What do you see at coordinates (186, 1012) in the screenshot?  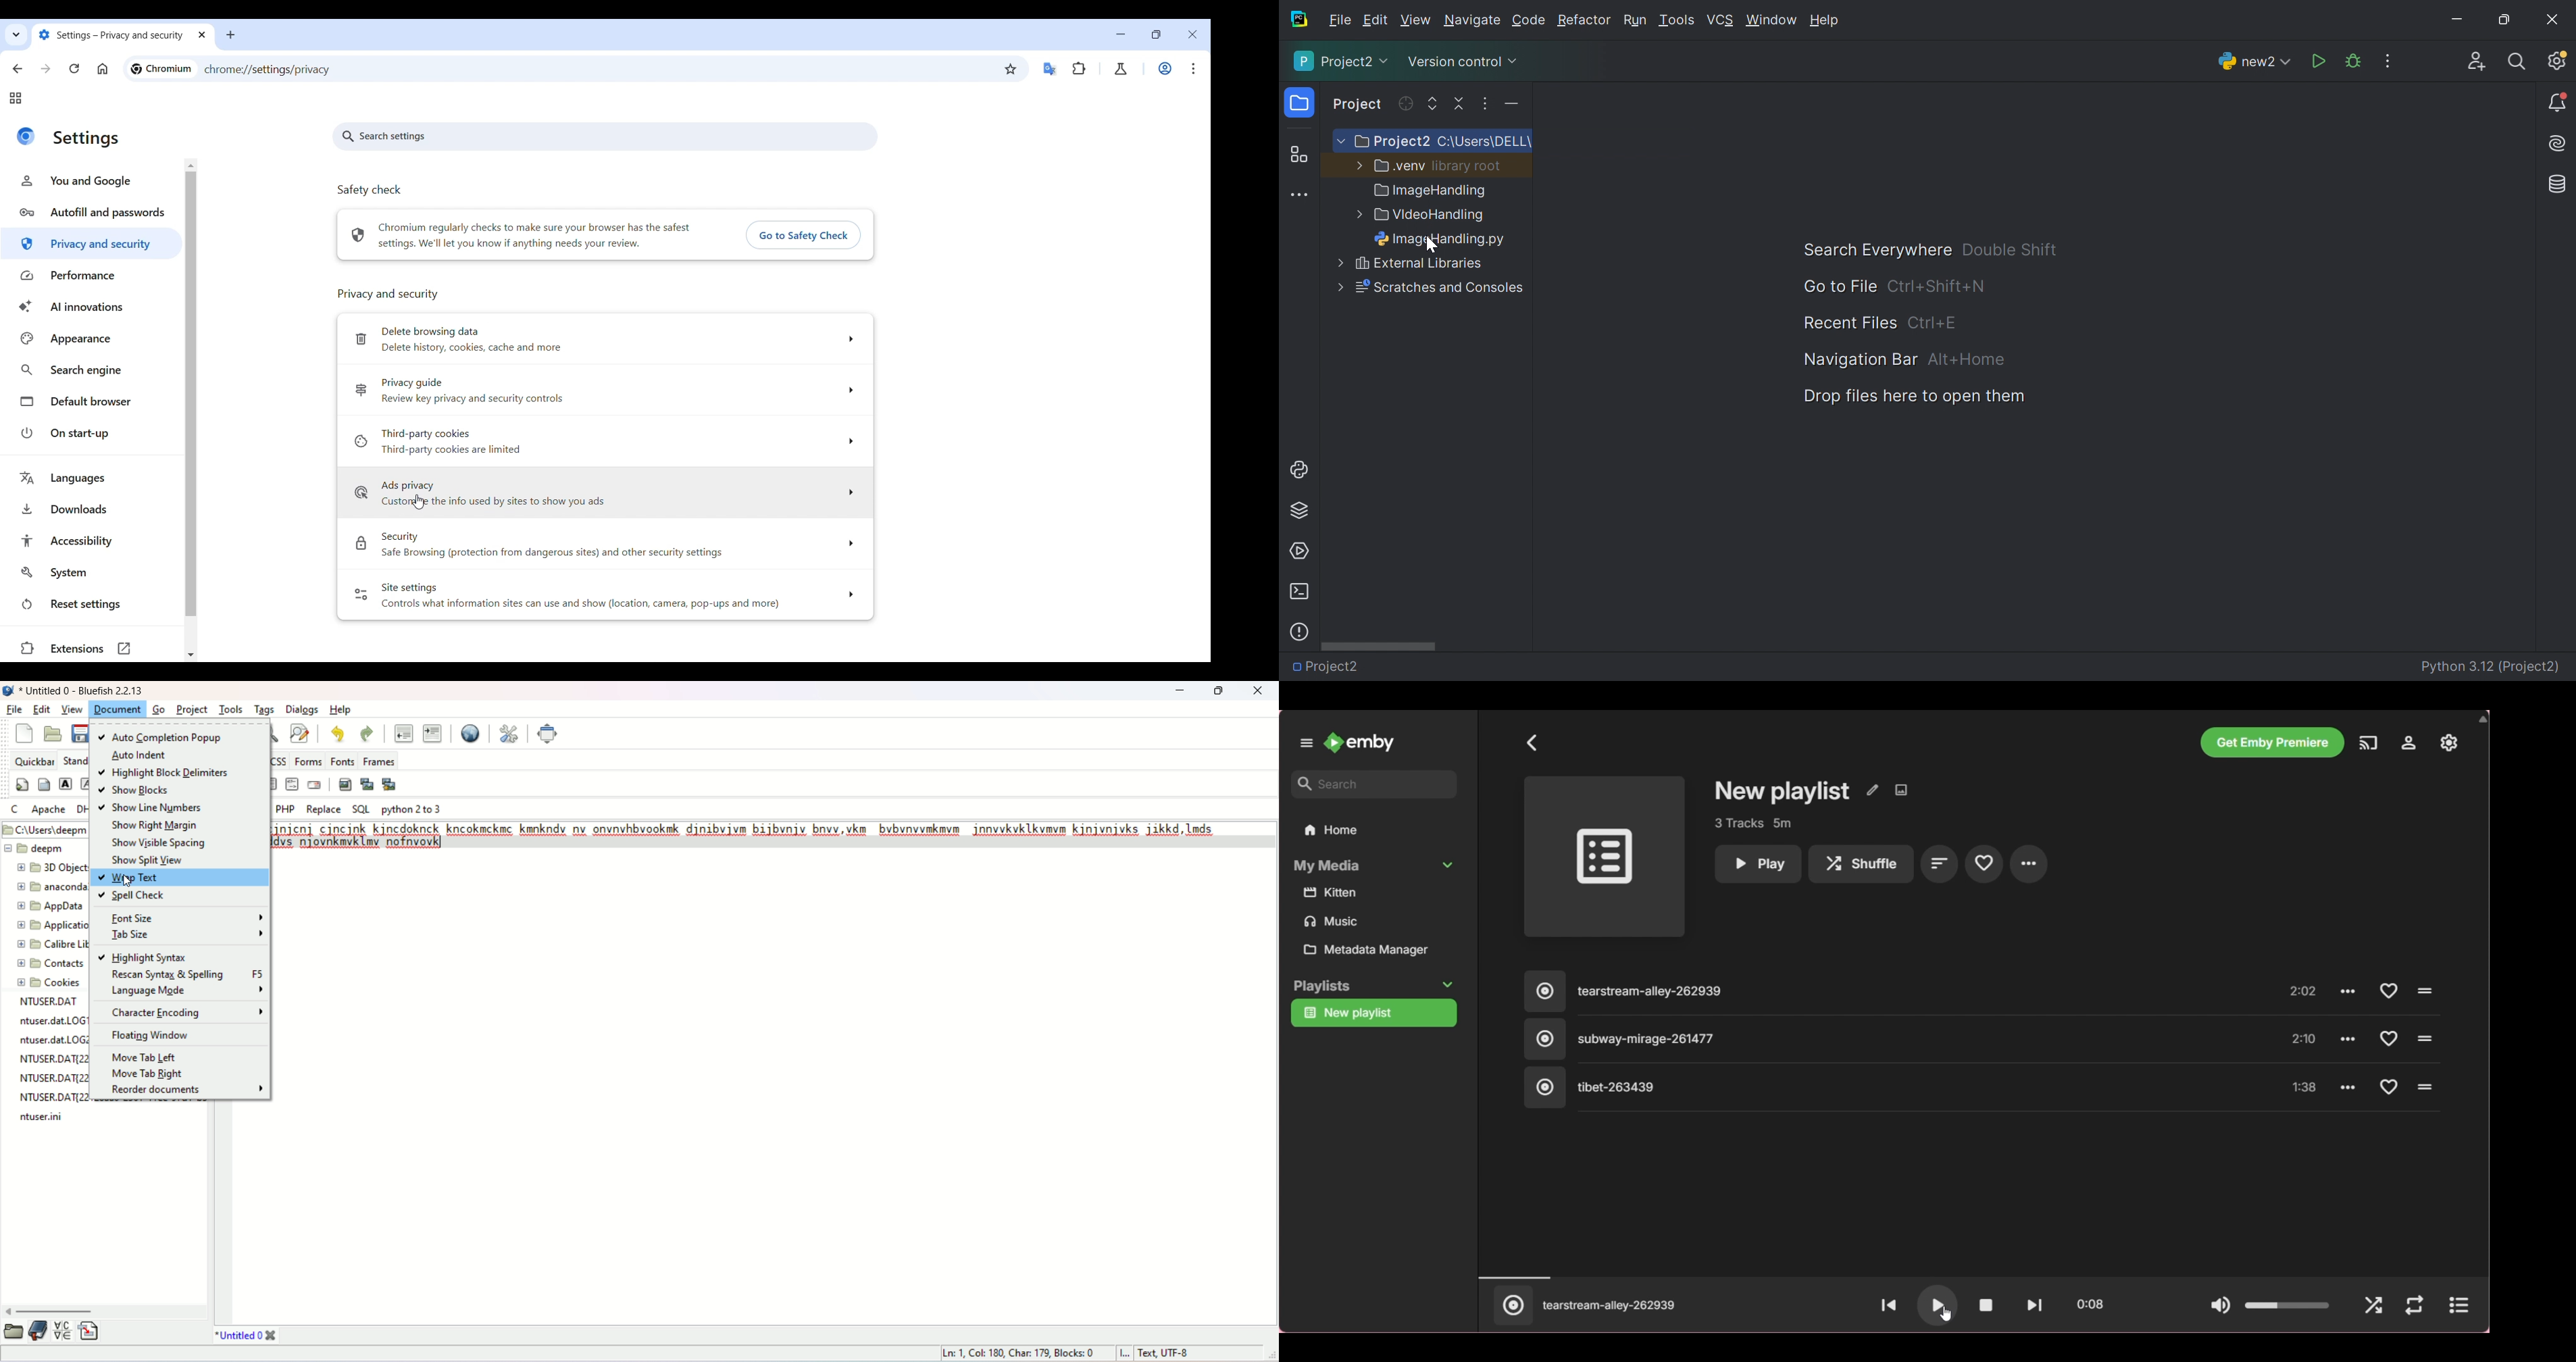 I see `character encoding` at bounding box center [186, 1012].